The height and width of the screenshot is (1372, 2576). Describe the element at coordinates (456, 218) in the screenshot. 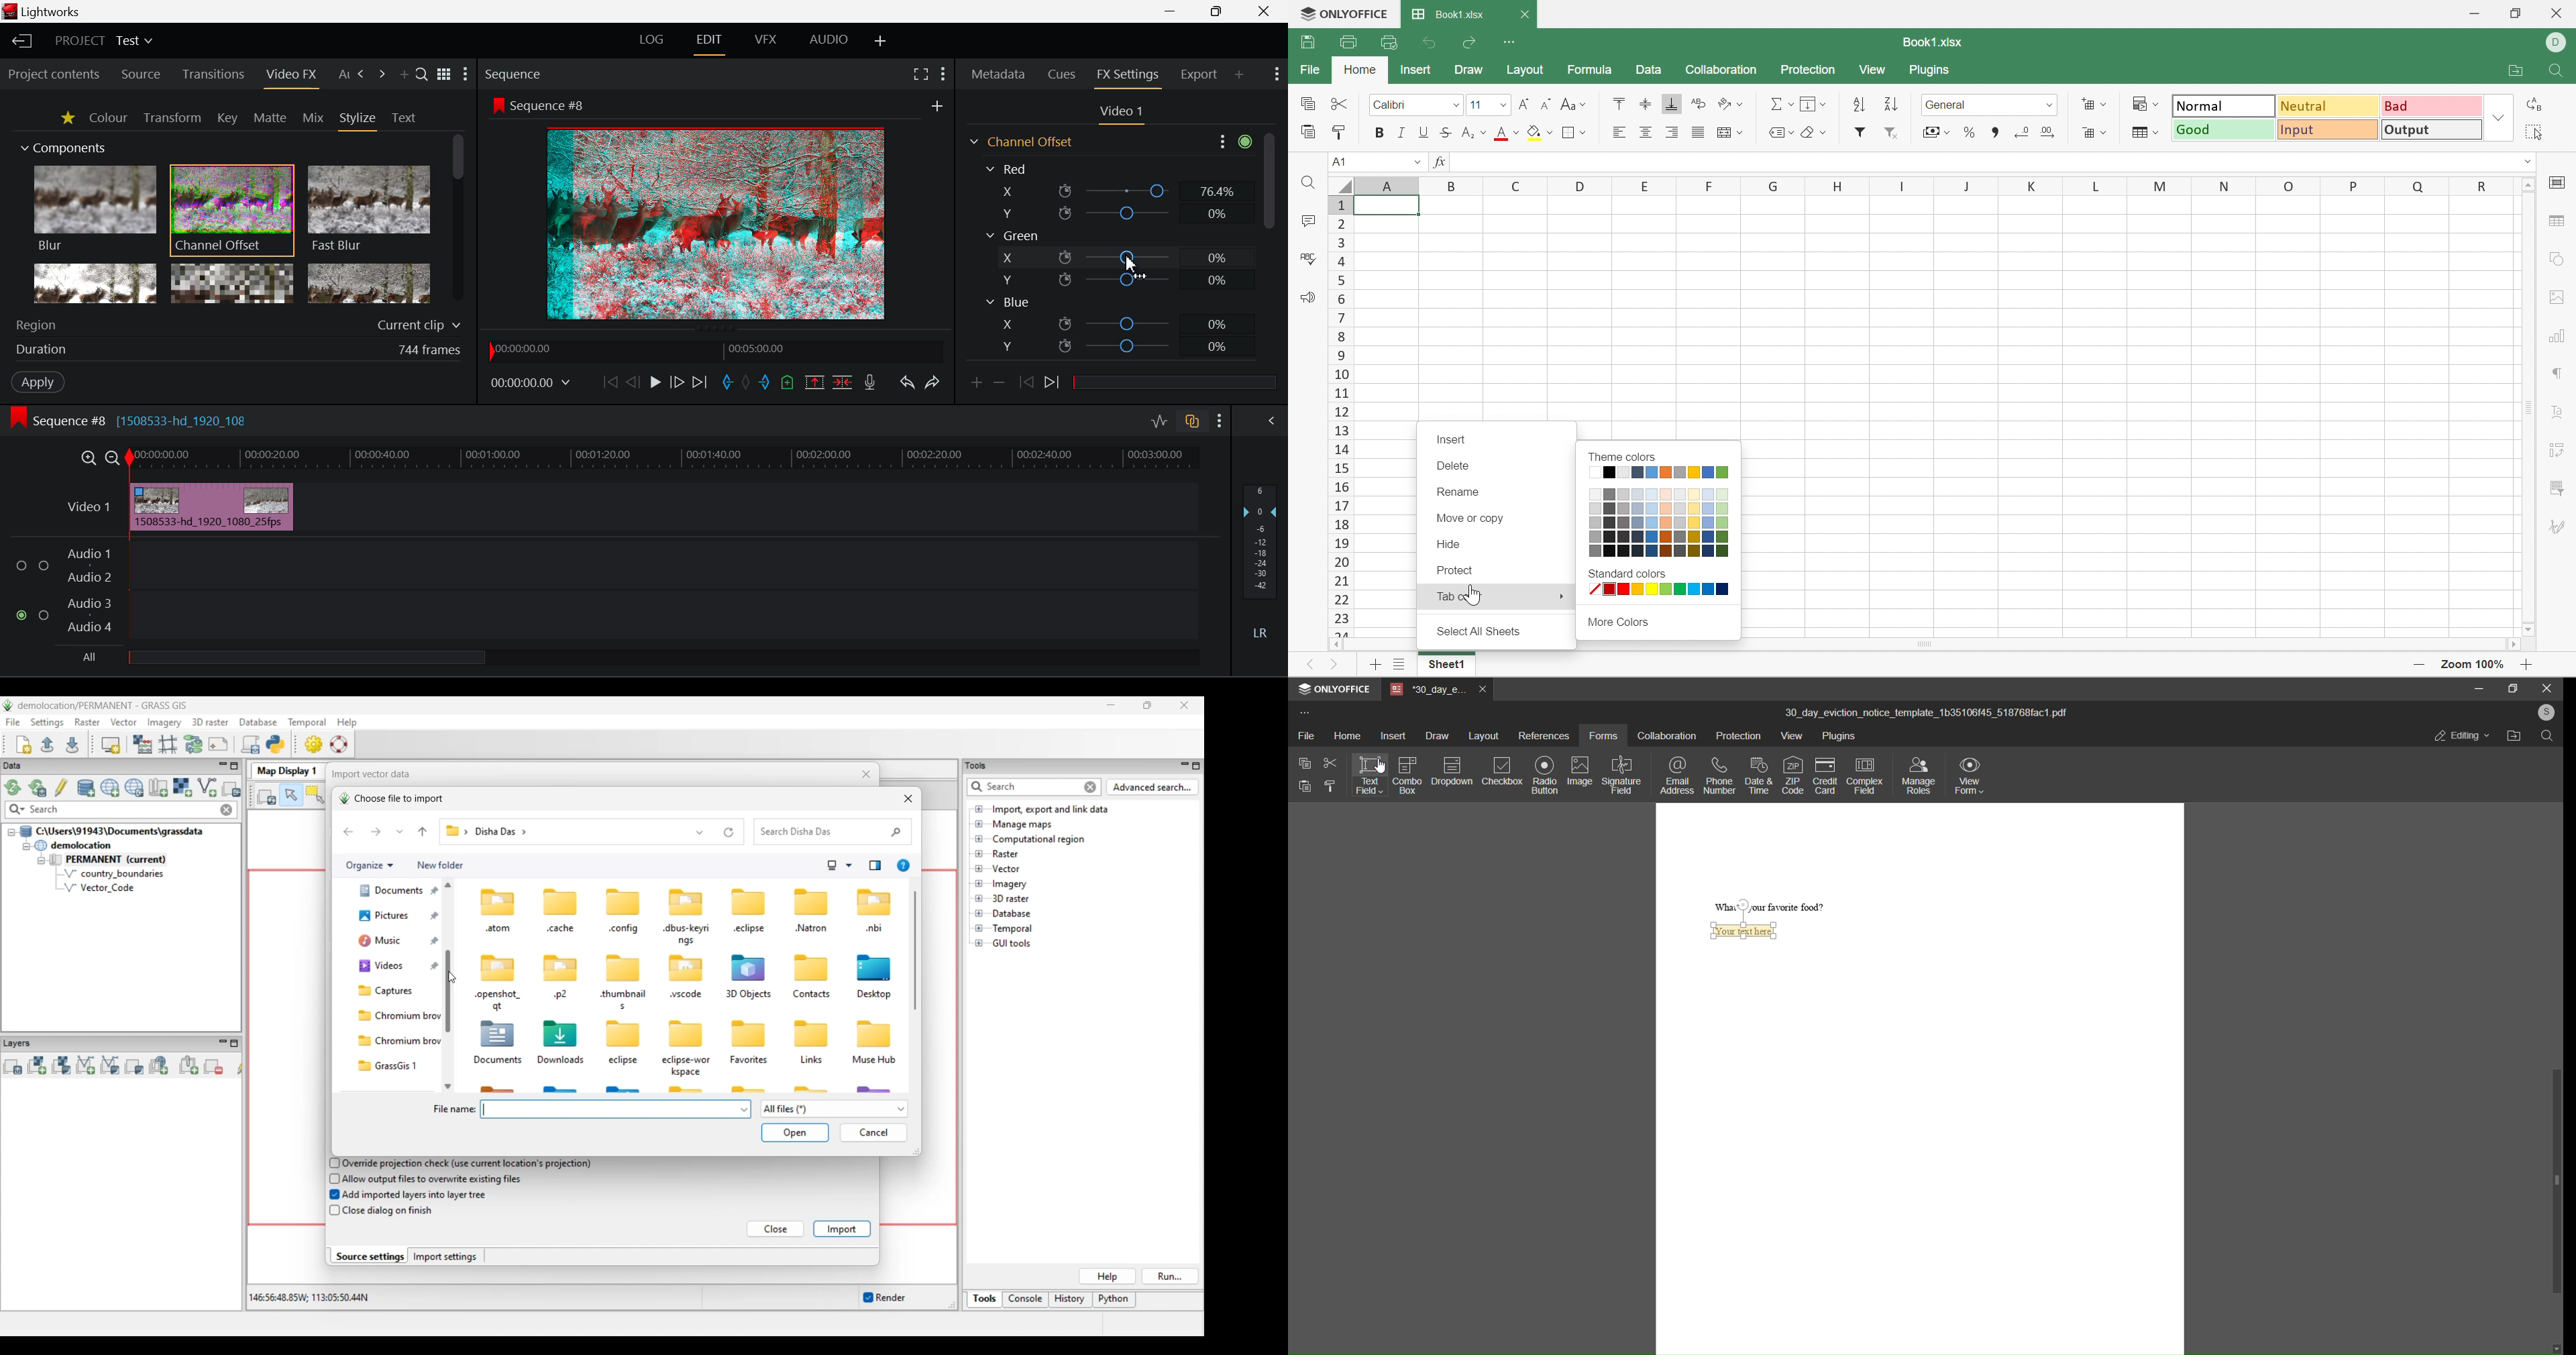

I see `Scroll Bar` at that location.